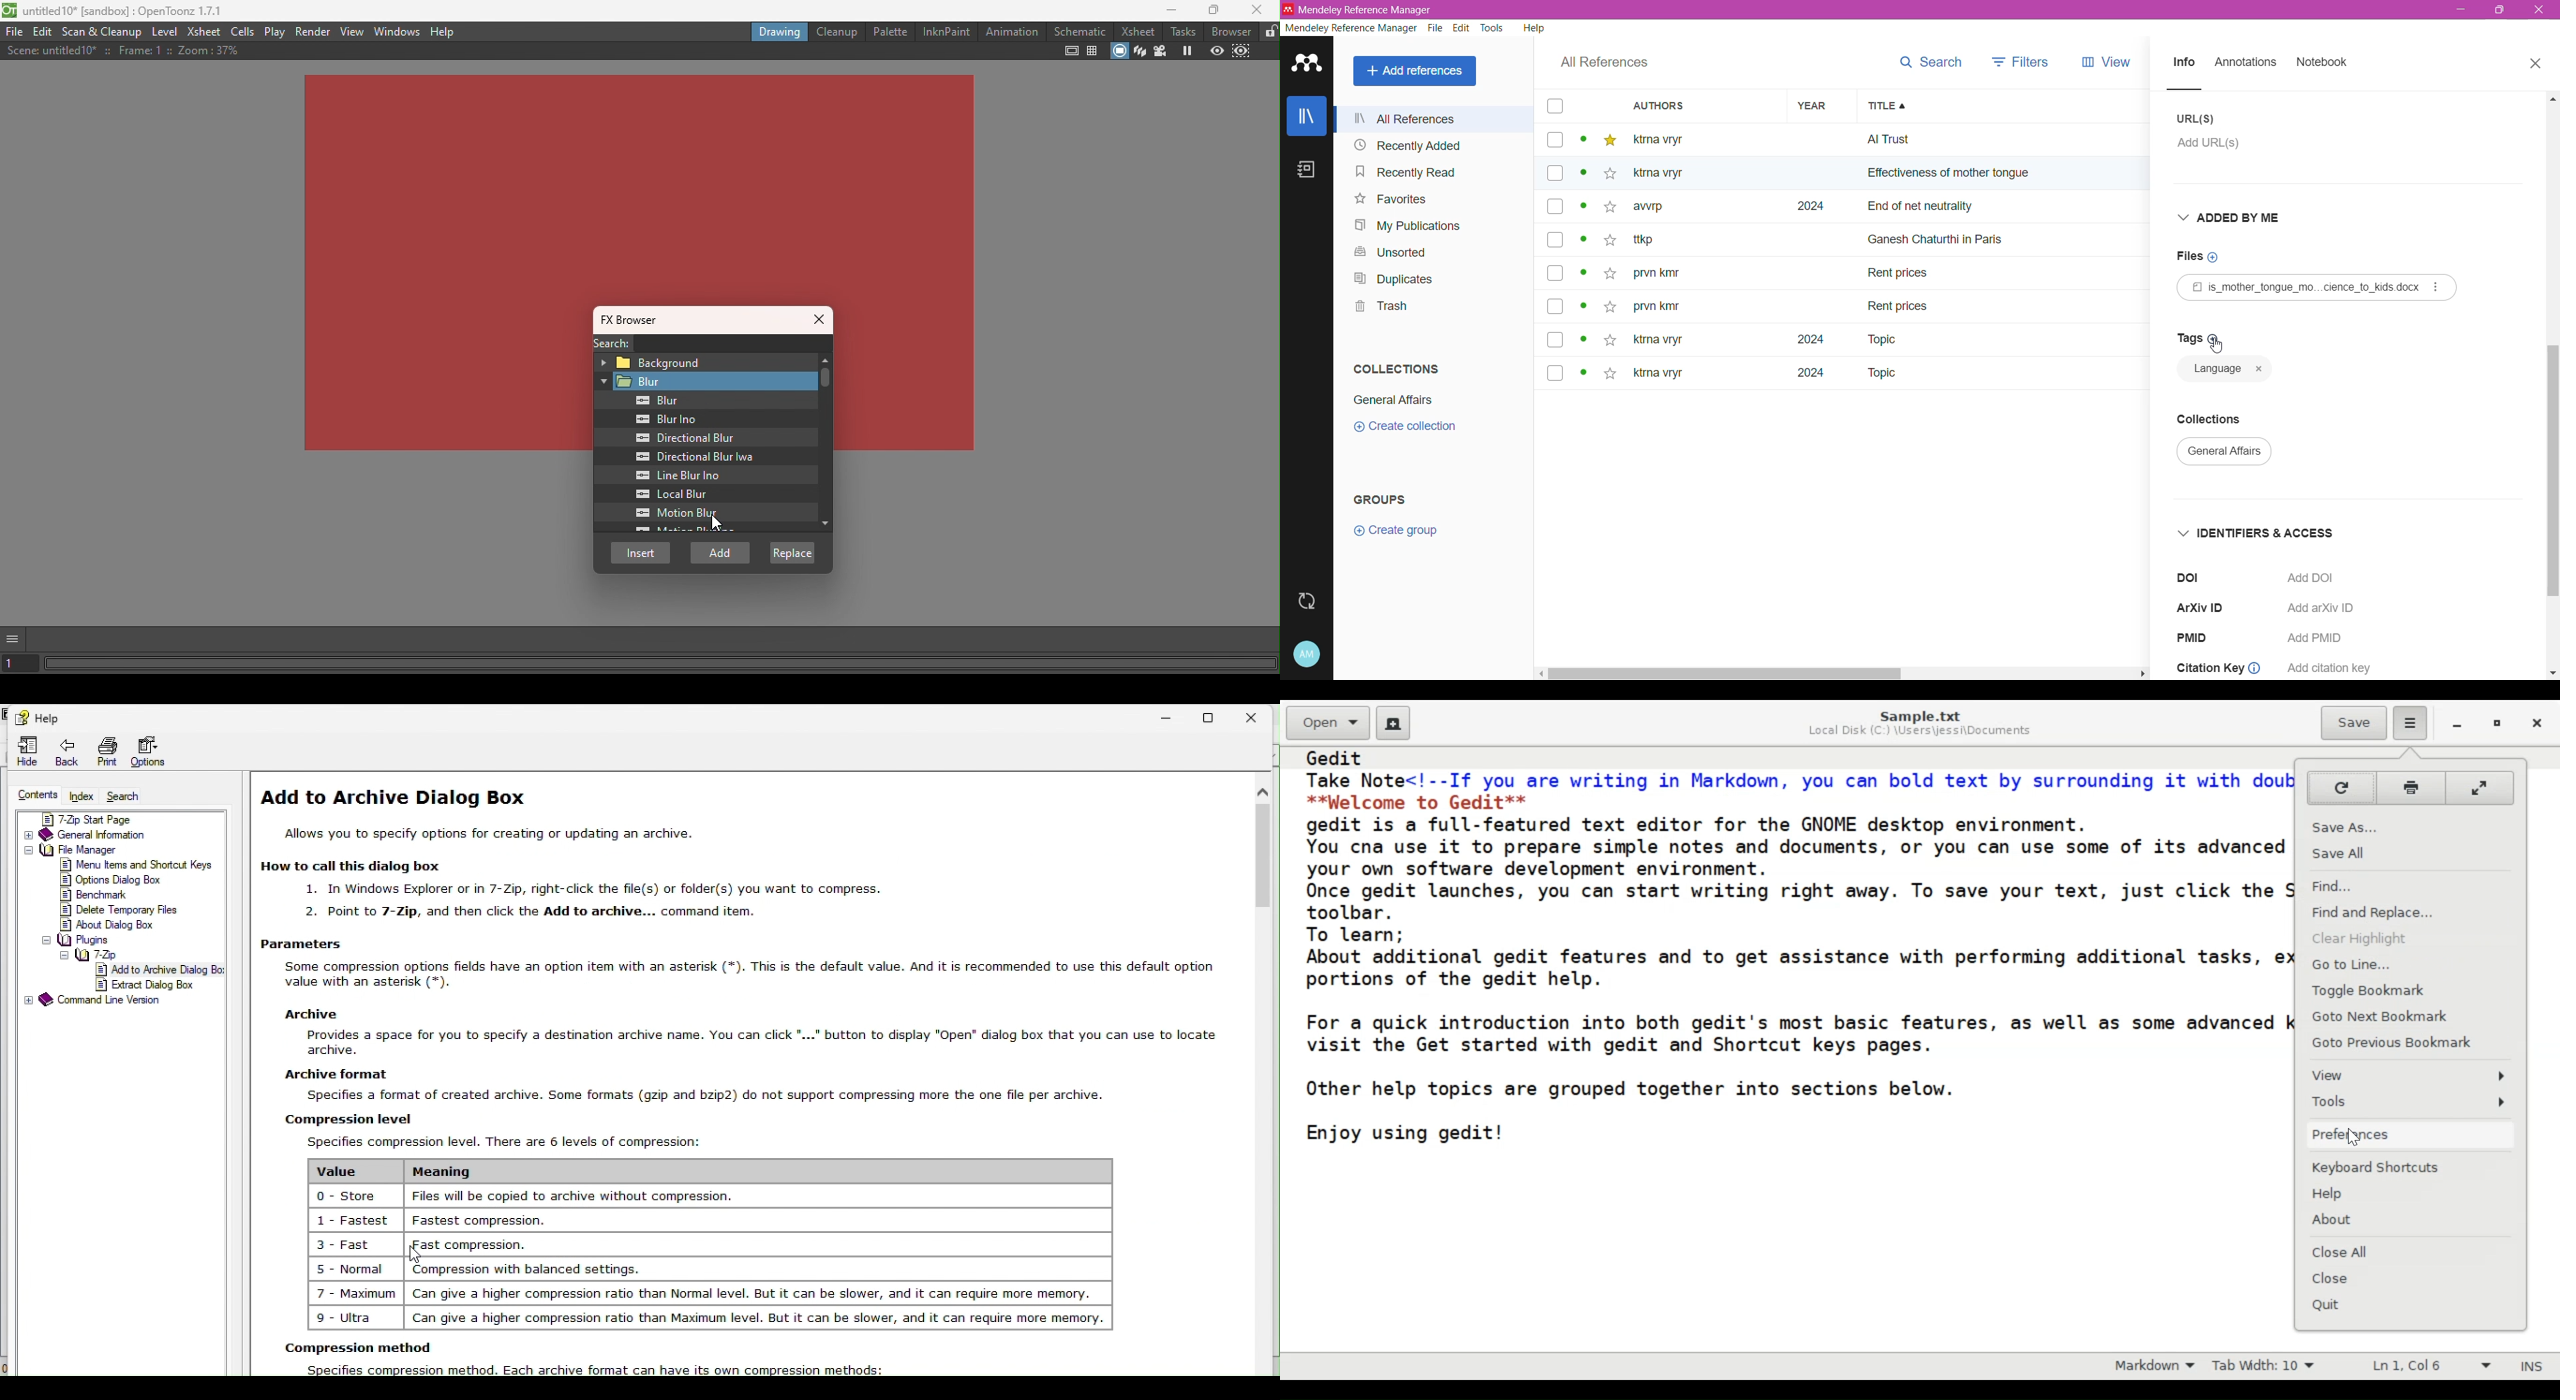 Image resolution: width=2576 pixels, height=1400 pixels. I want to click on Create a new document, so click(1395, 722).